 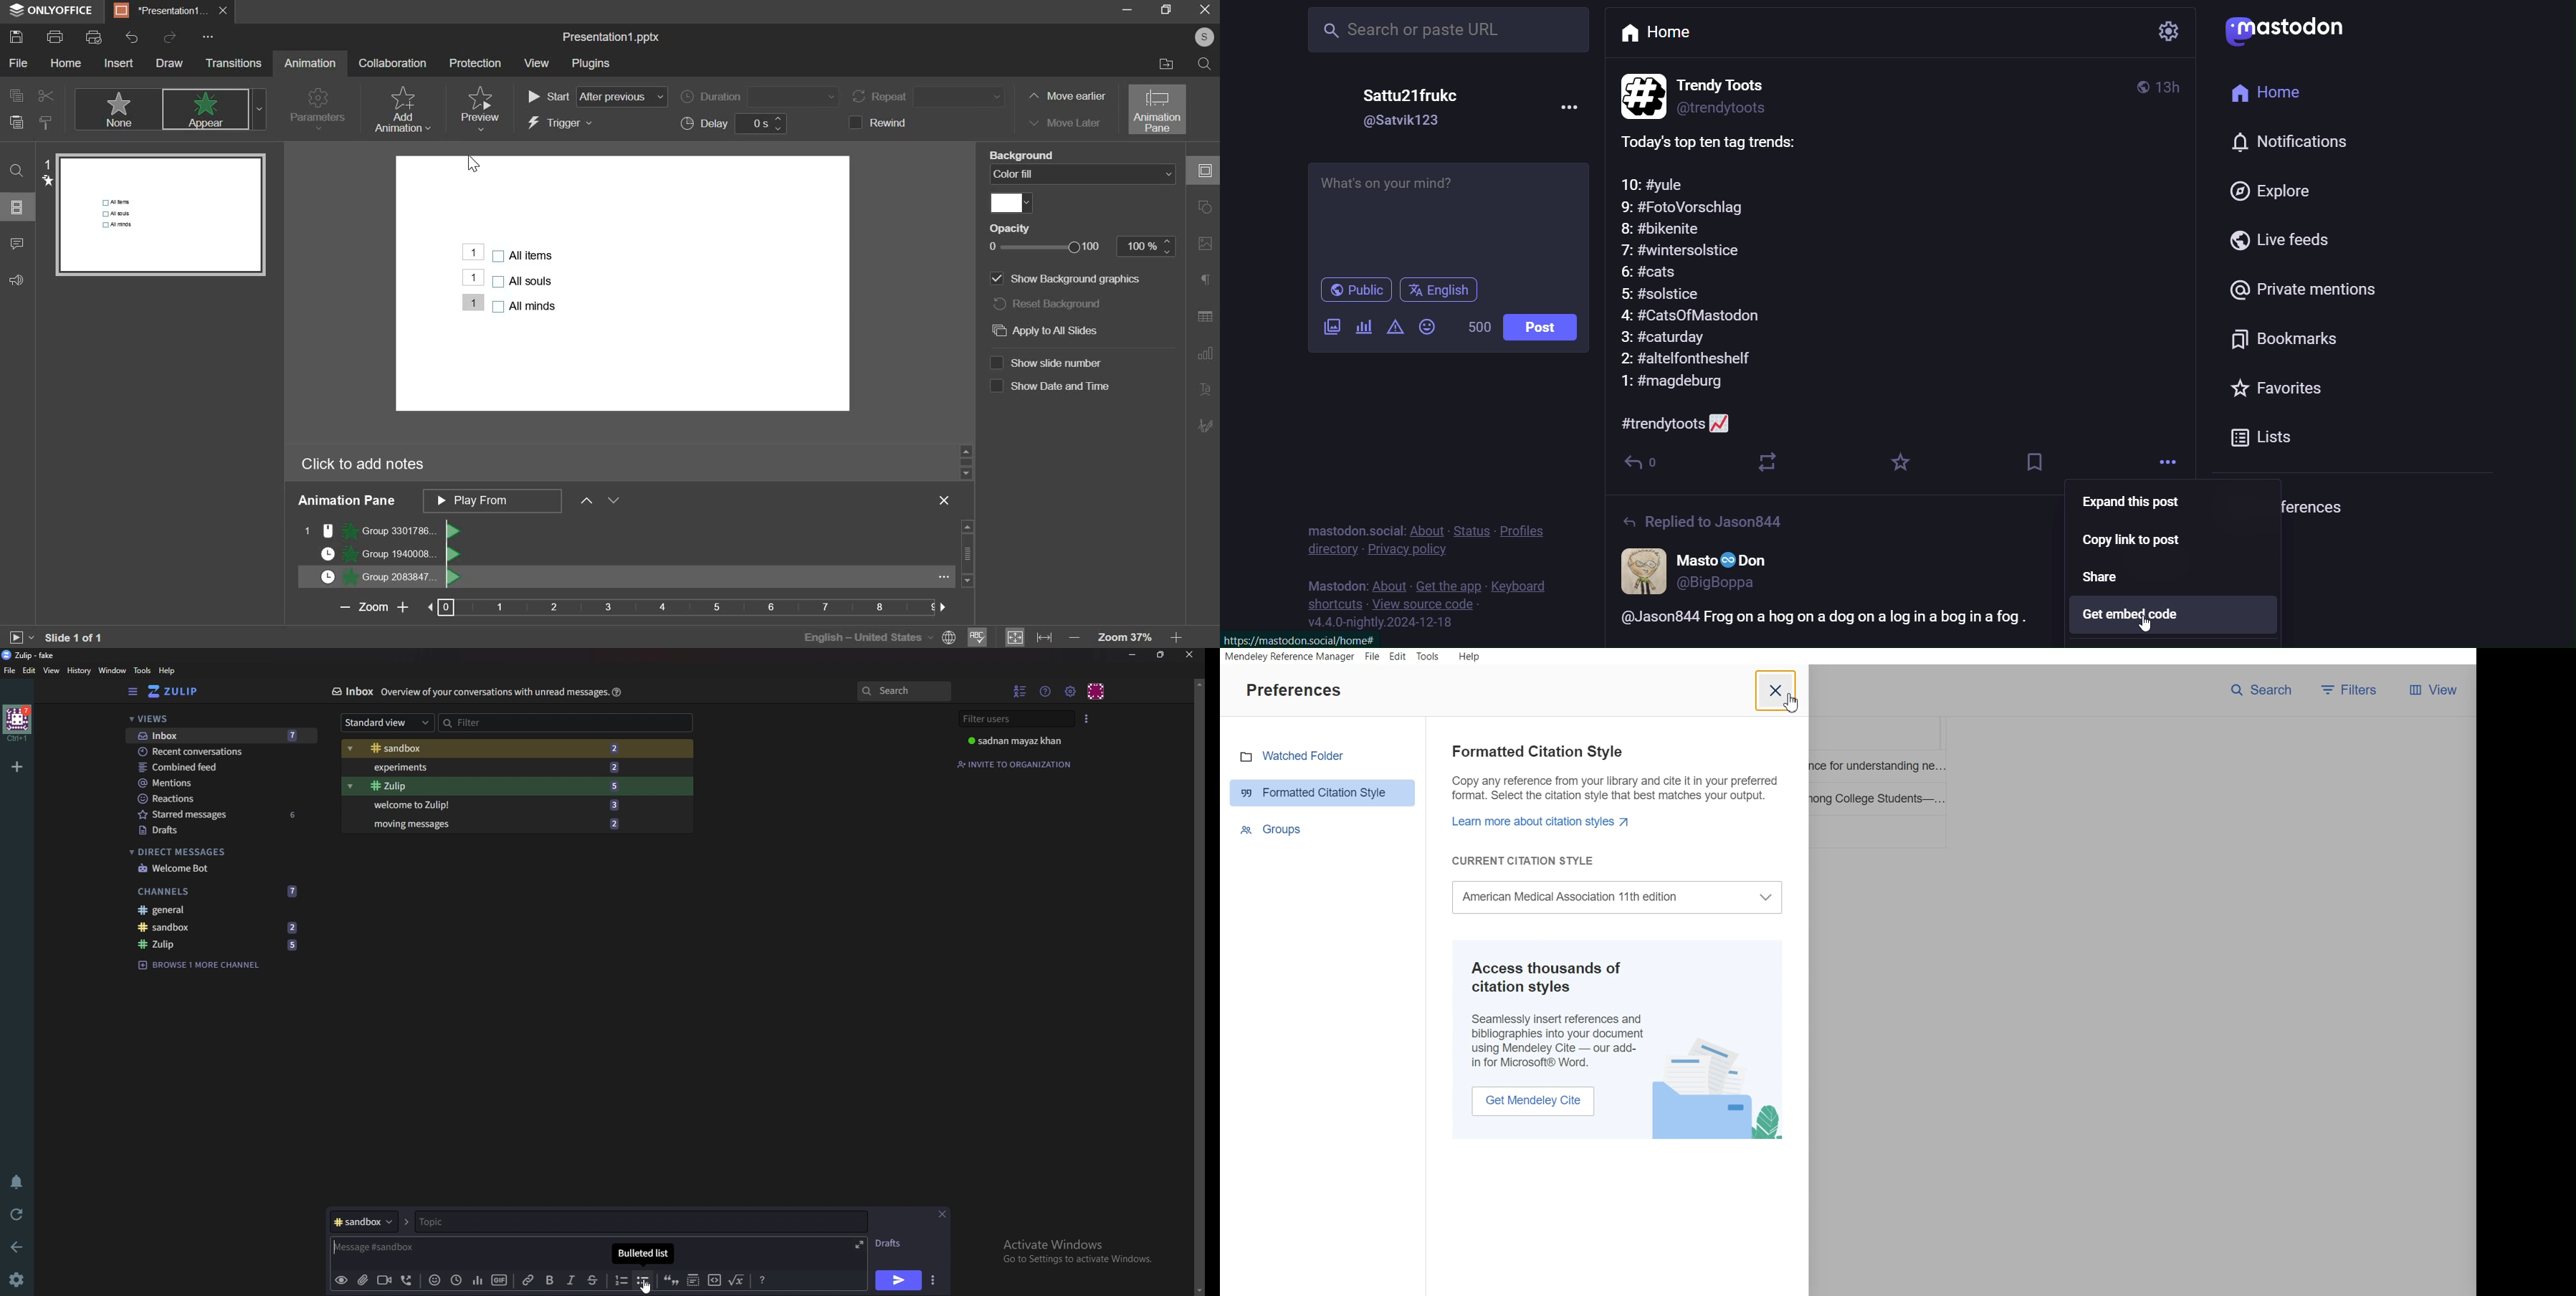 I want to click on collaboration, so click(x=393, y=62).